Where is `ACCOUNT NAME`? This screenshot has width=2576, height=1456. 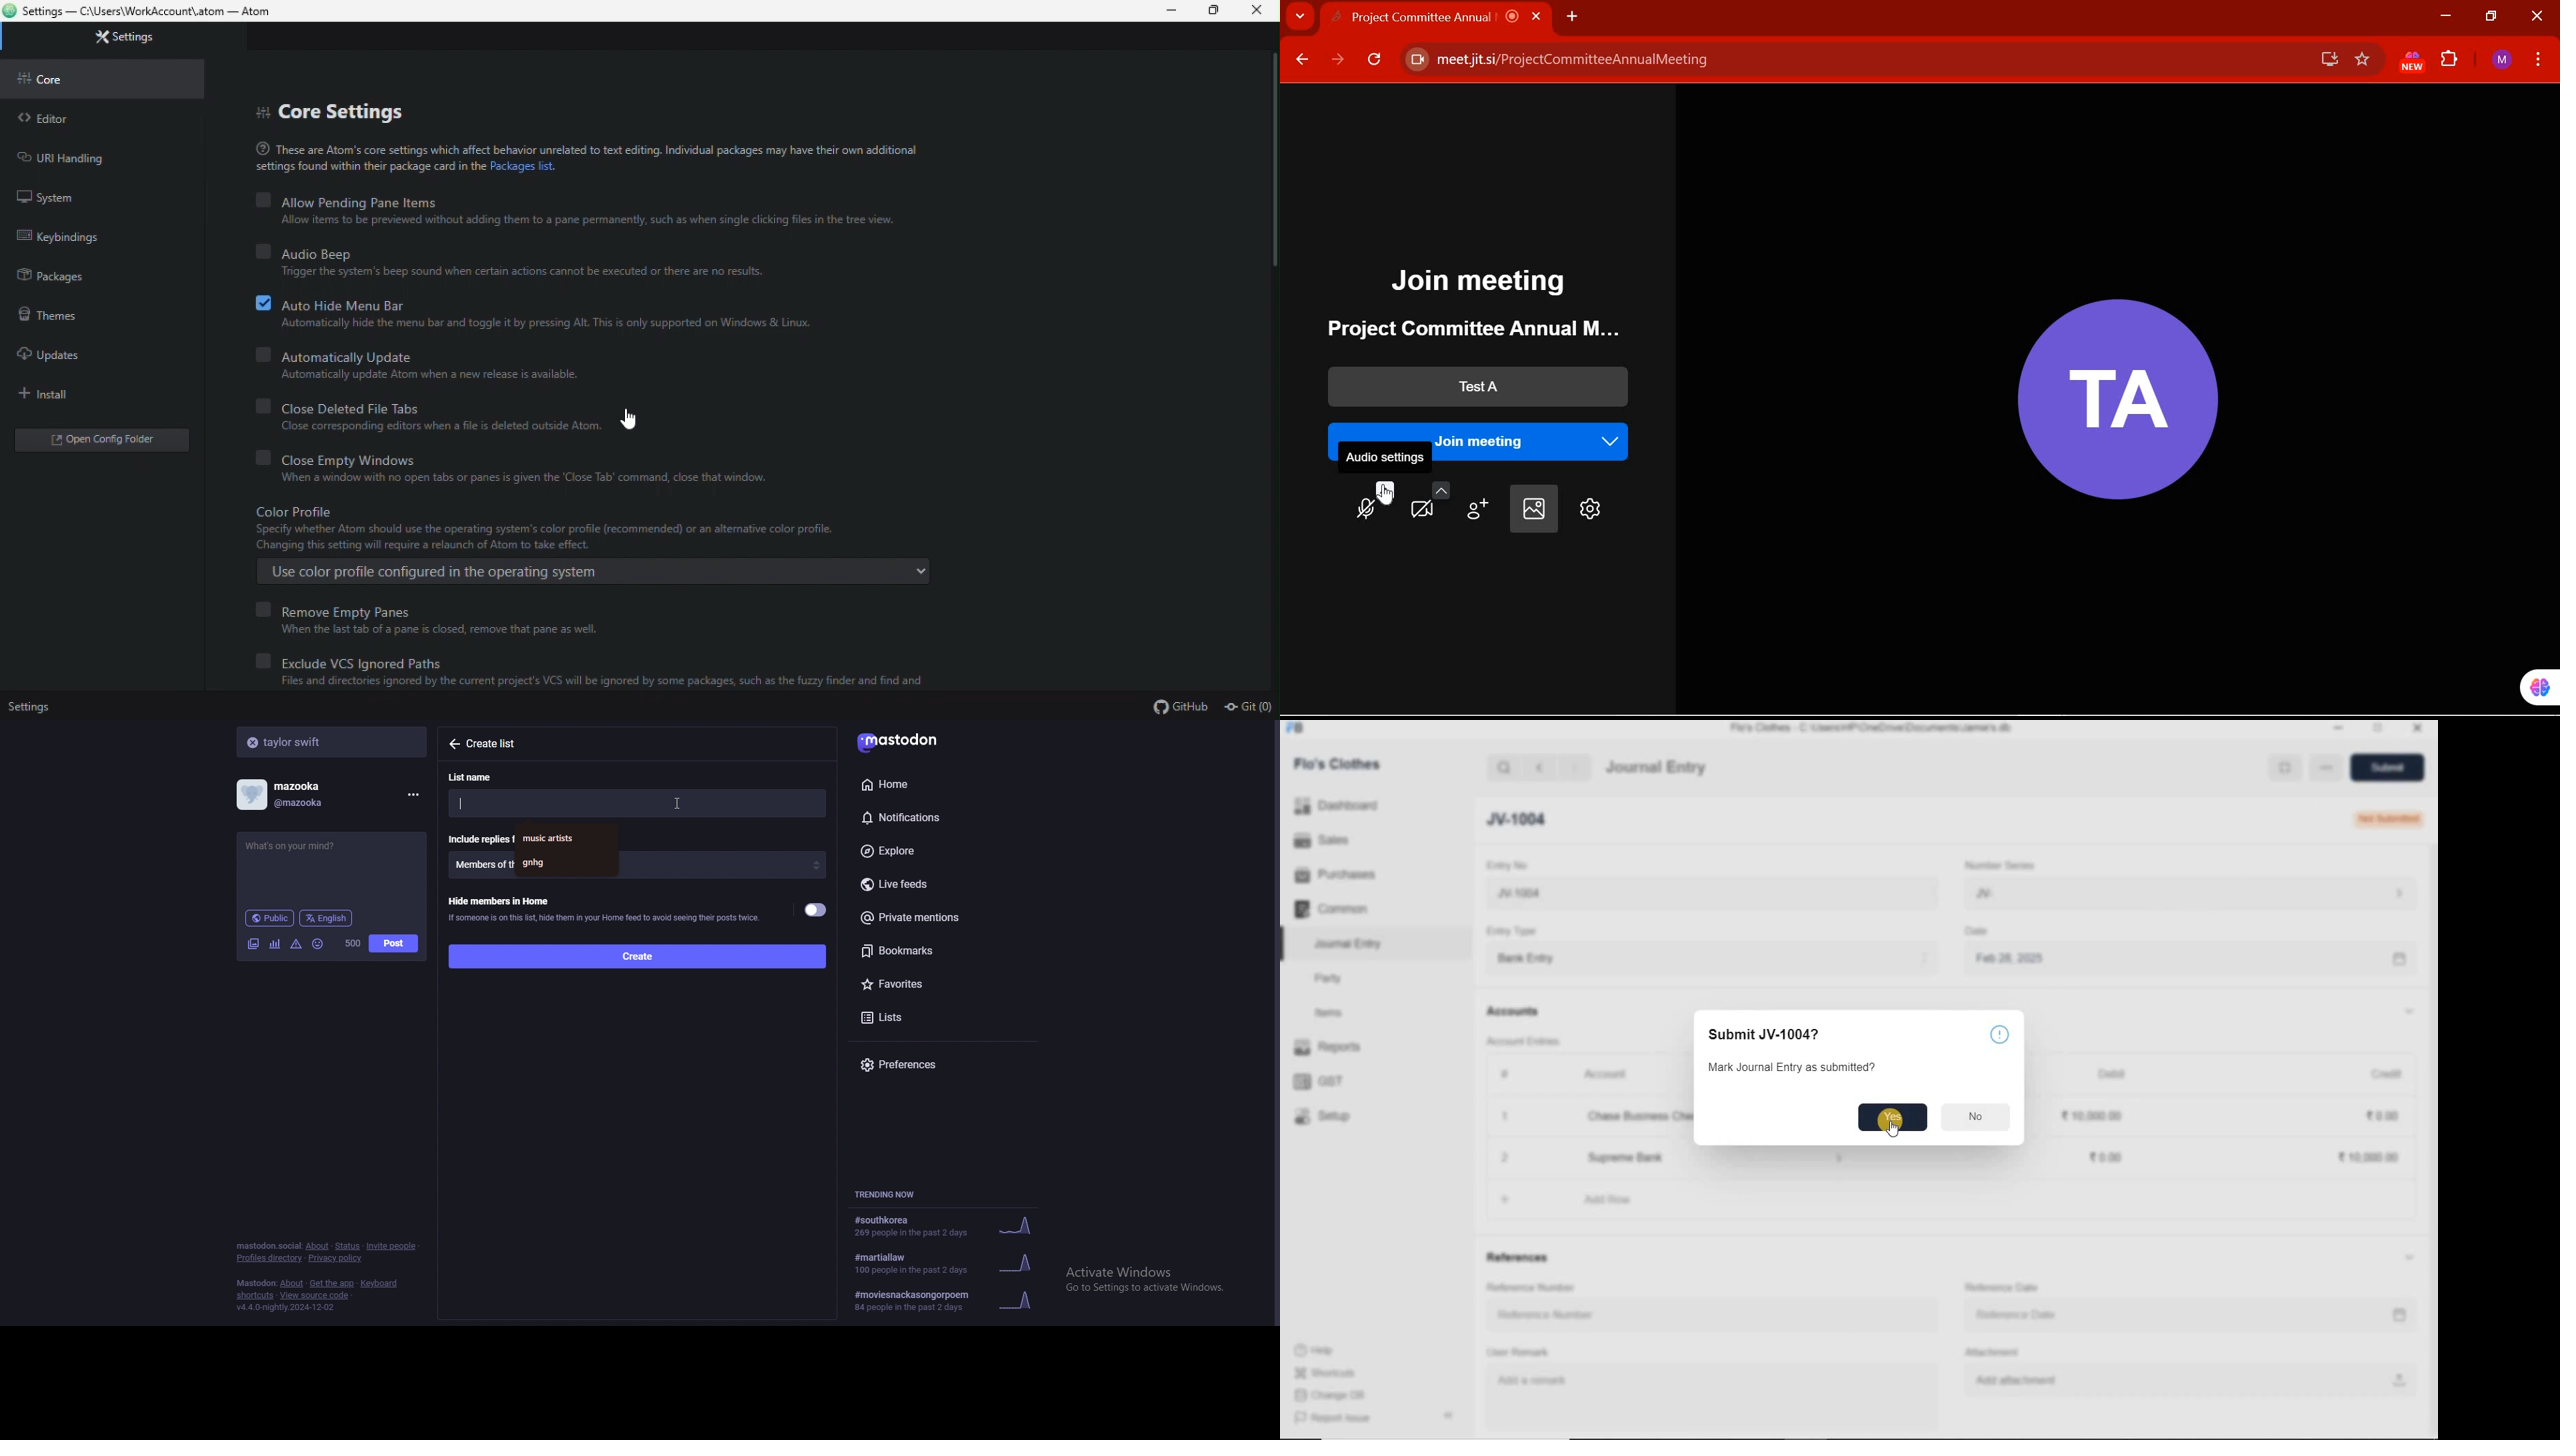
ACCOUNT NAME is located at coordinates (2502, 61).